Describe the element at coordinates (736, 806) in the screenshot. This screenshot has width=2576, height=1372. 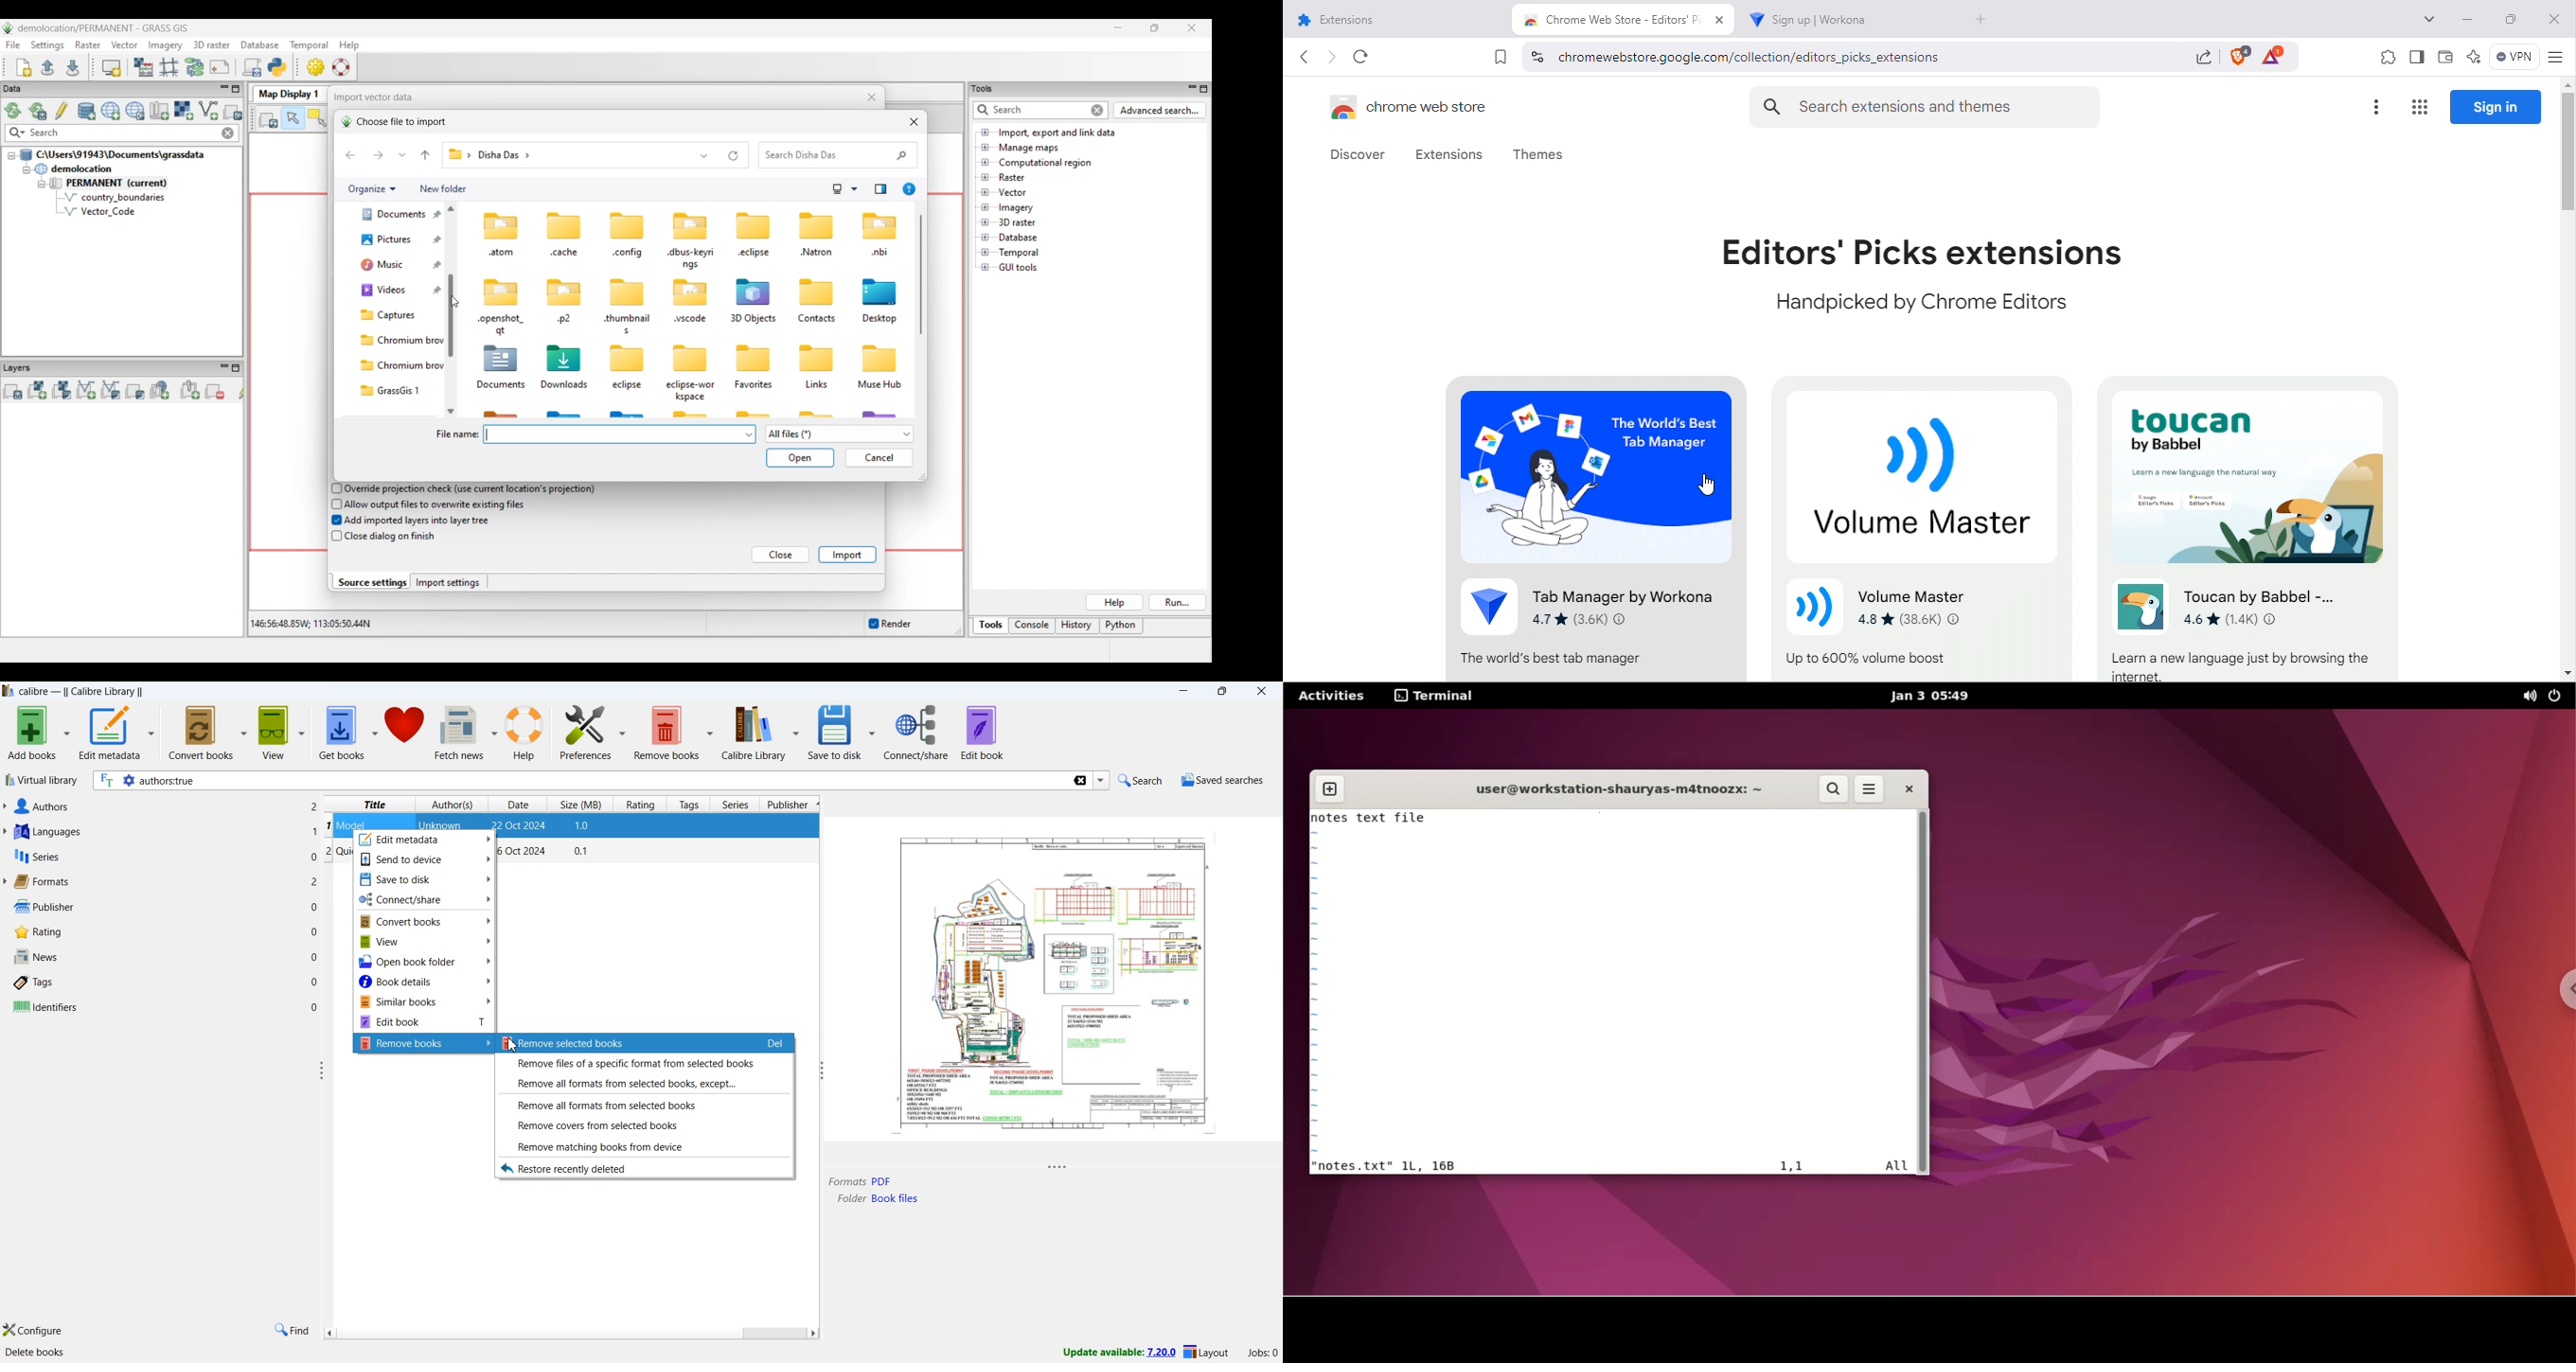
I see `series` at that location.